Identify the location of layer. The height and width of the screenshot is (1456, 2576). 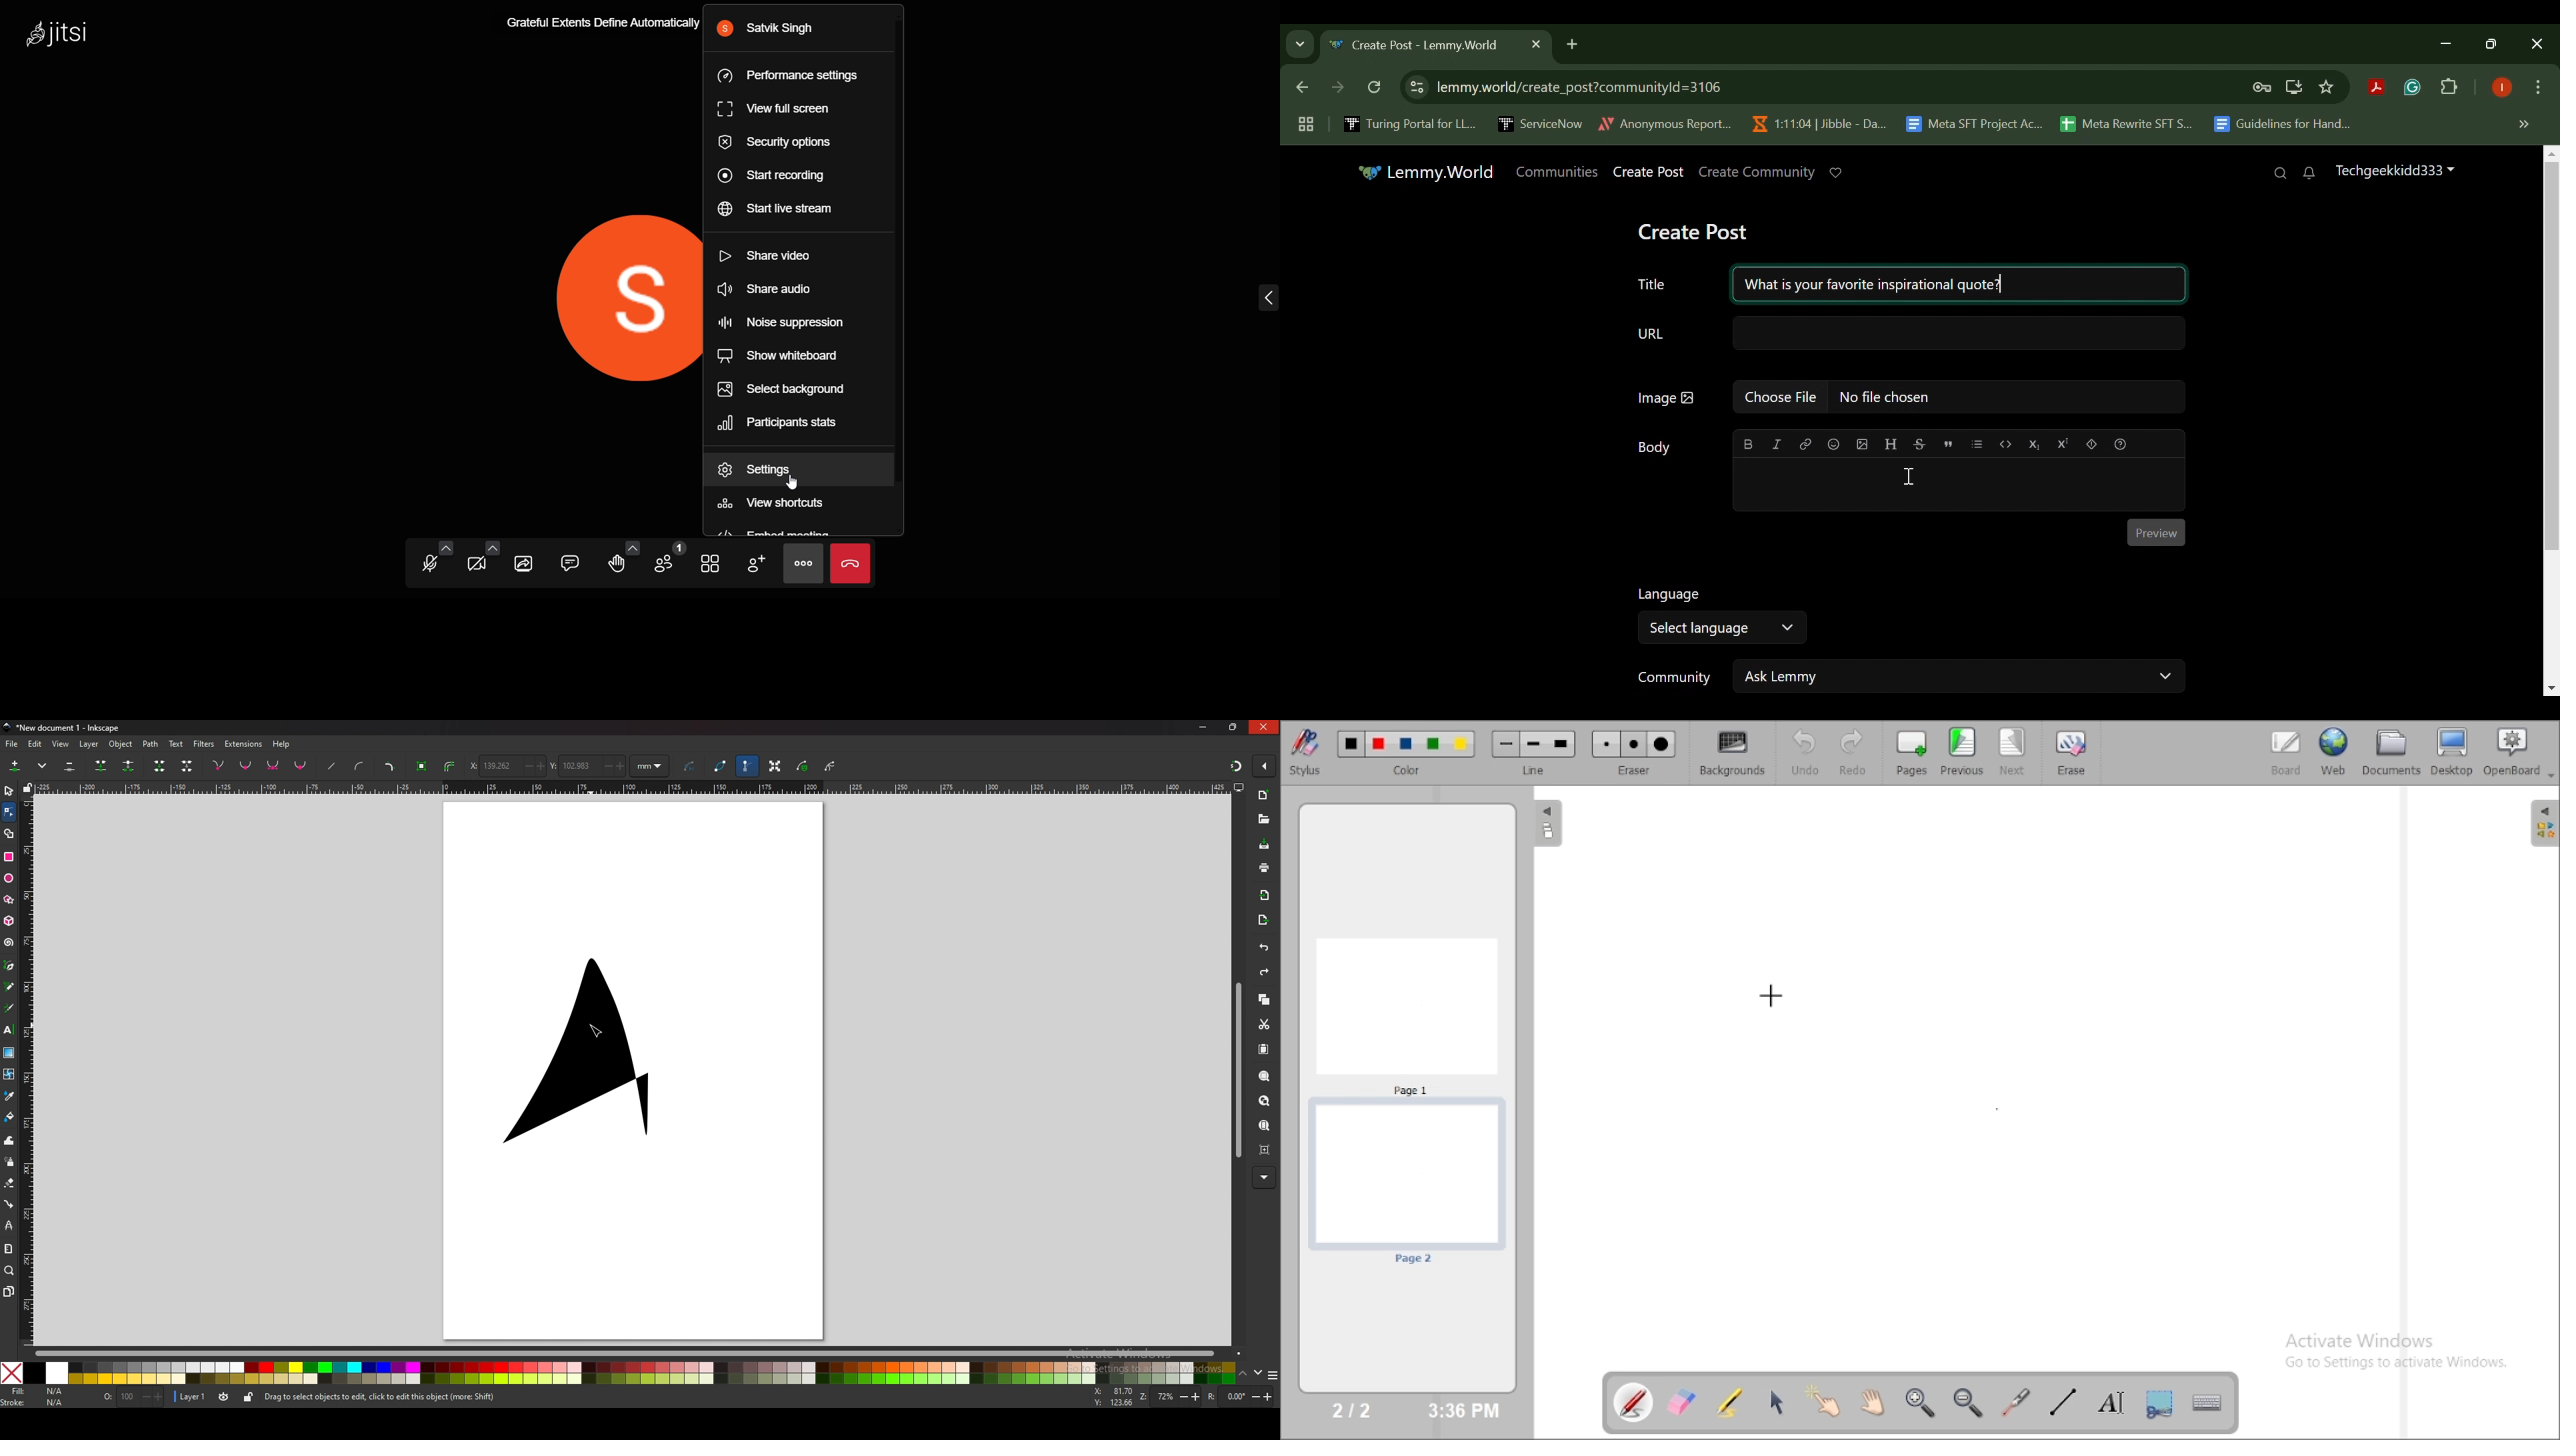
(89, 745).